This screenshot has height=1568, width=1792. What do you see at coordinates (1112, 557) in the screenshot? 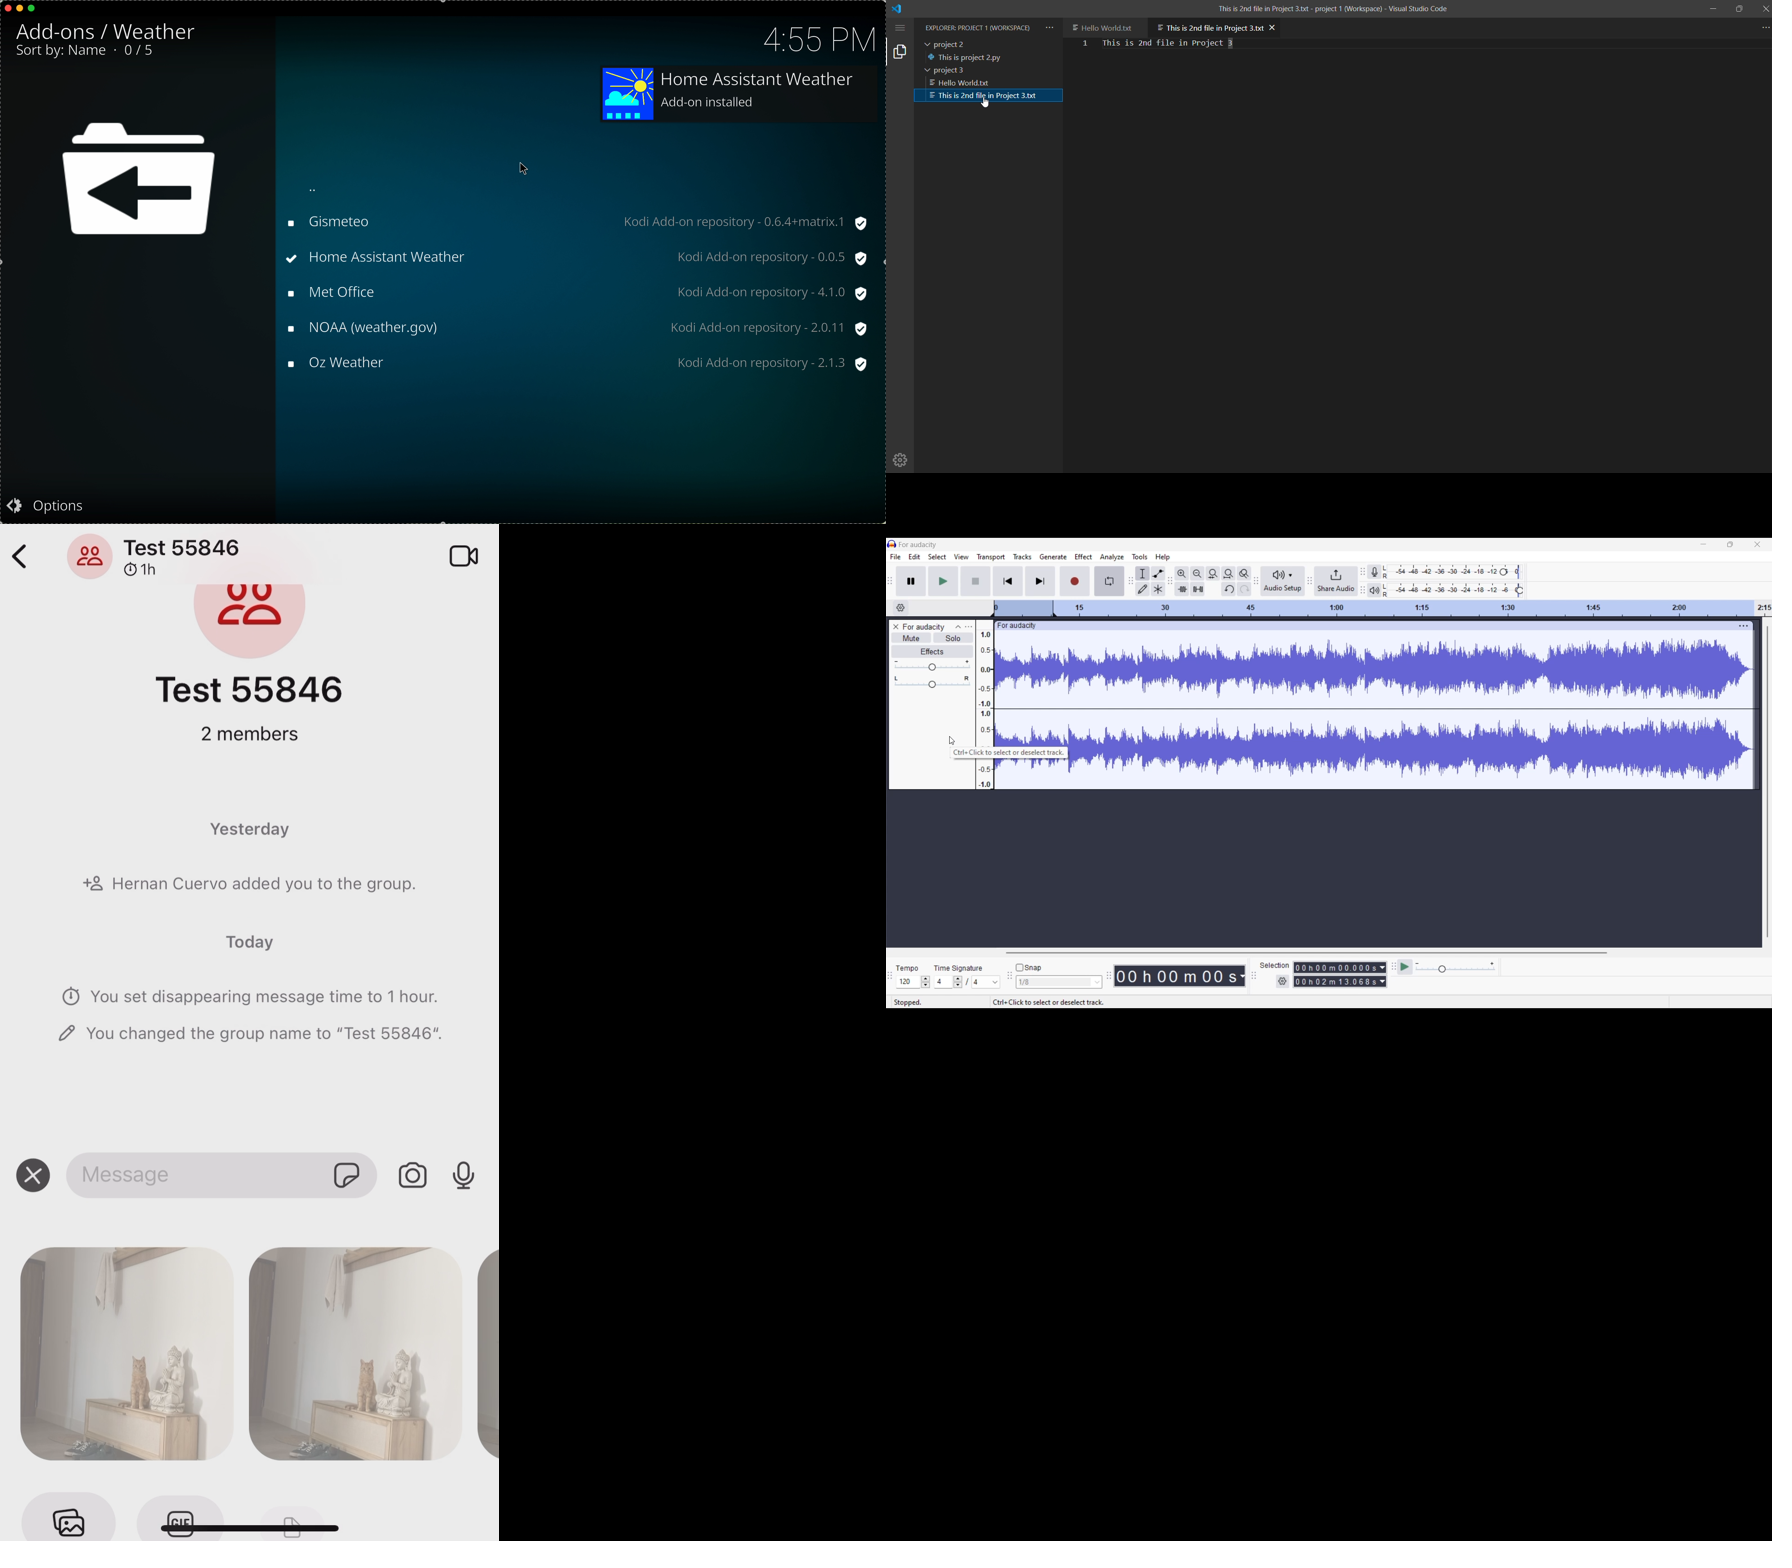
I see `Analyze menu` at bounding box center [1112, 557].